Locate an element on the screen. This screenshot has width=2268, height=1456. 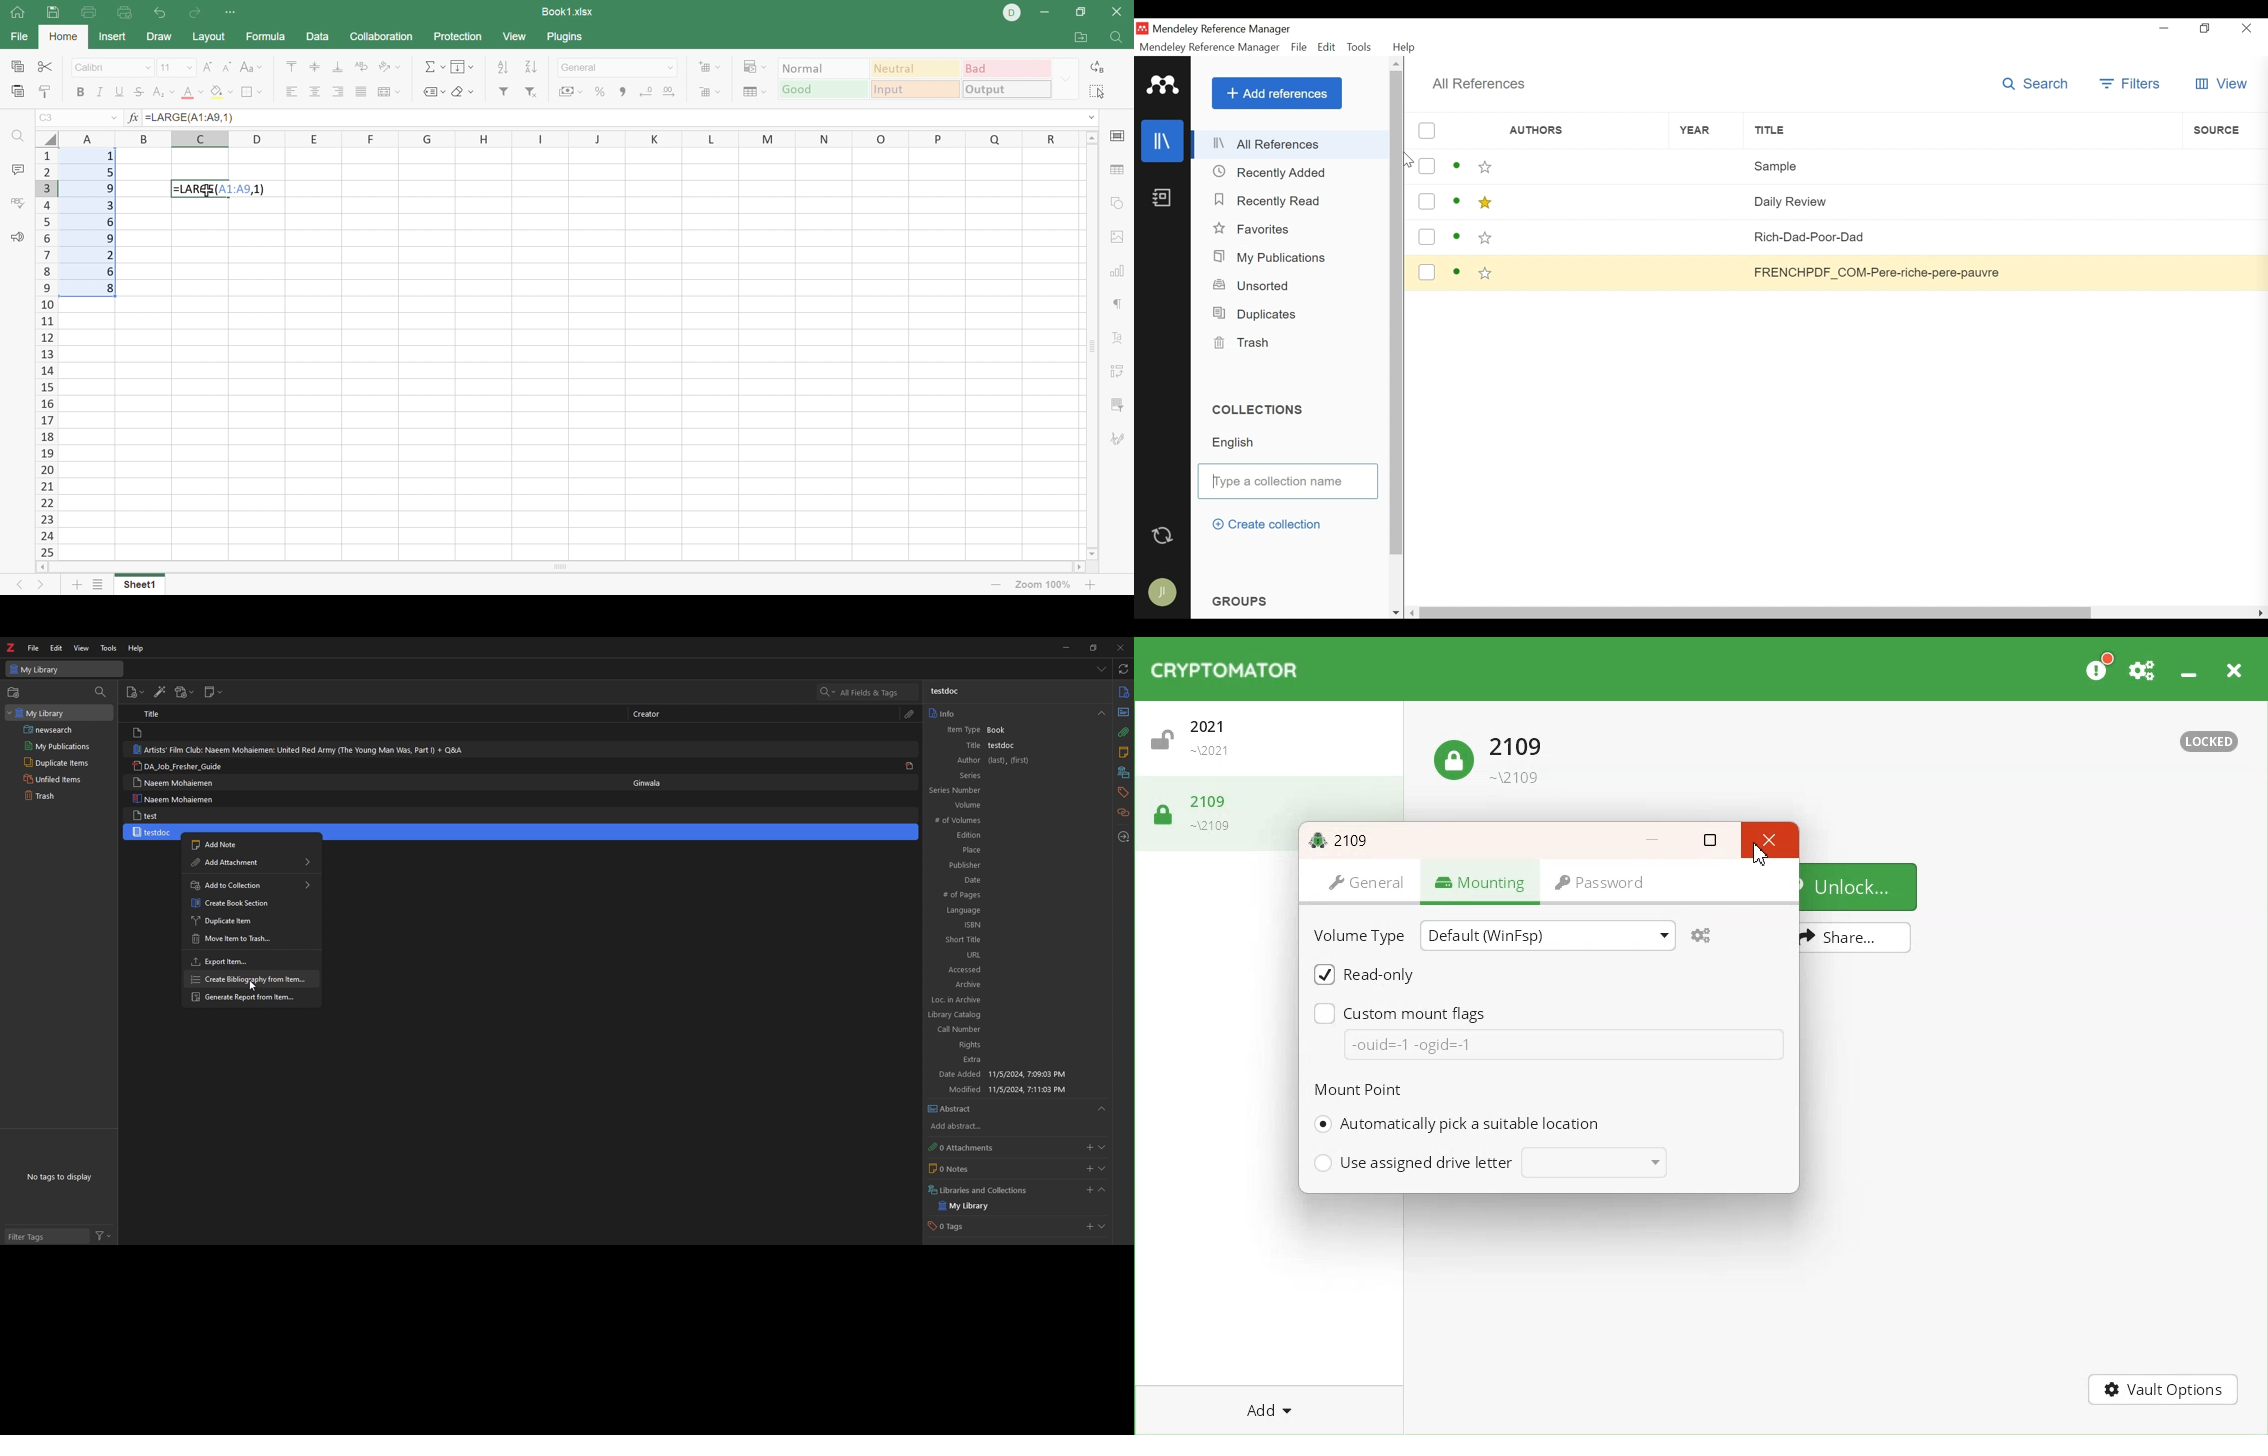
Collection Field is located at coordinates (1287, 481).